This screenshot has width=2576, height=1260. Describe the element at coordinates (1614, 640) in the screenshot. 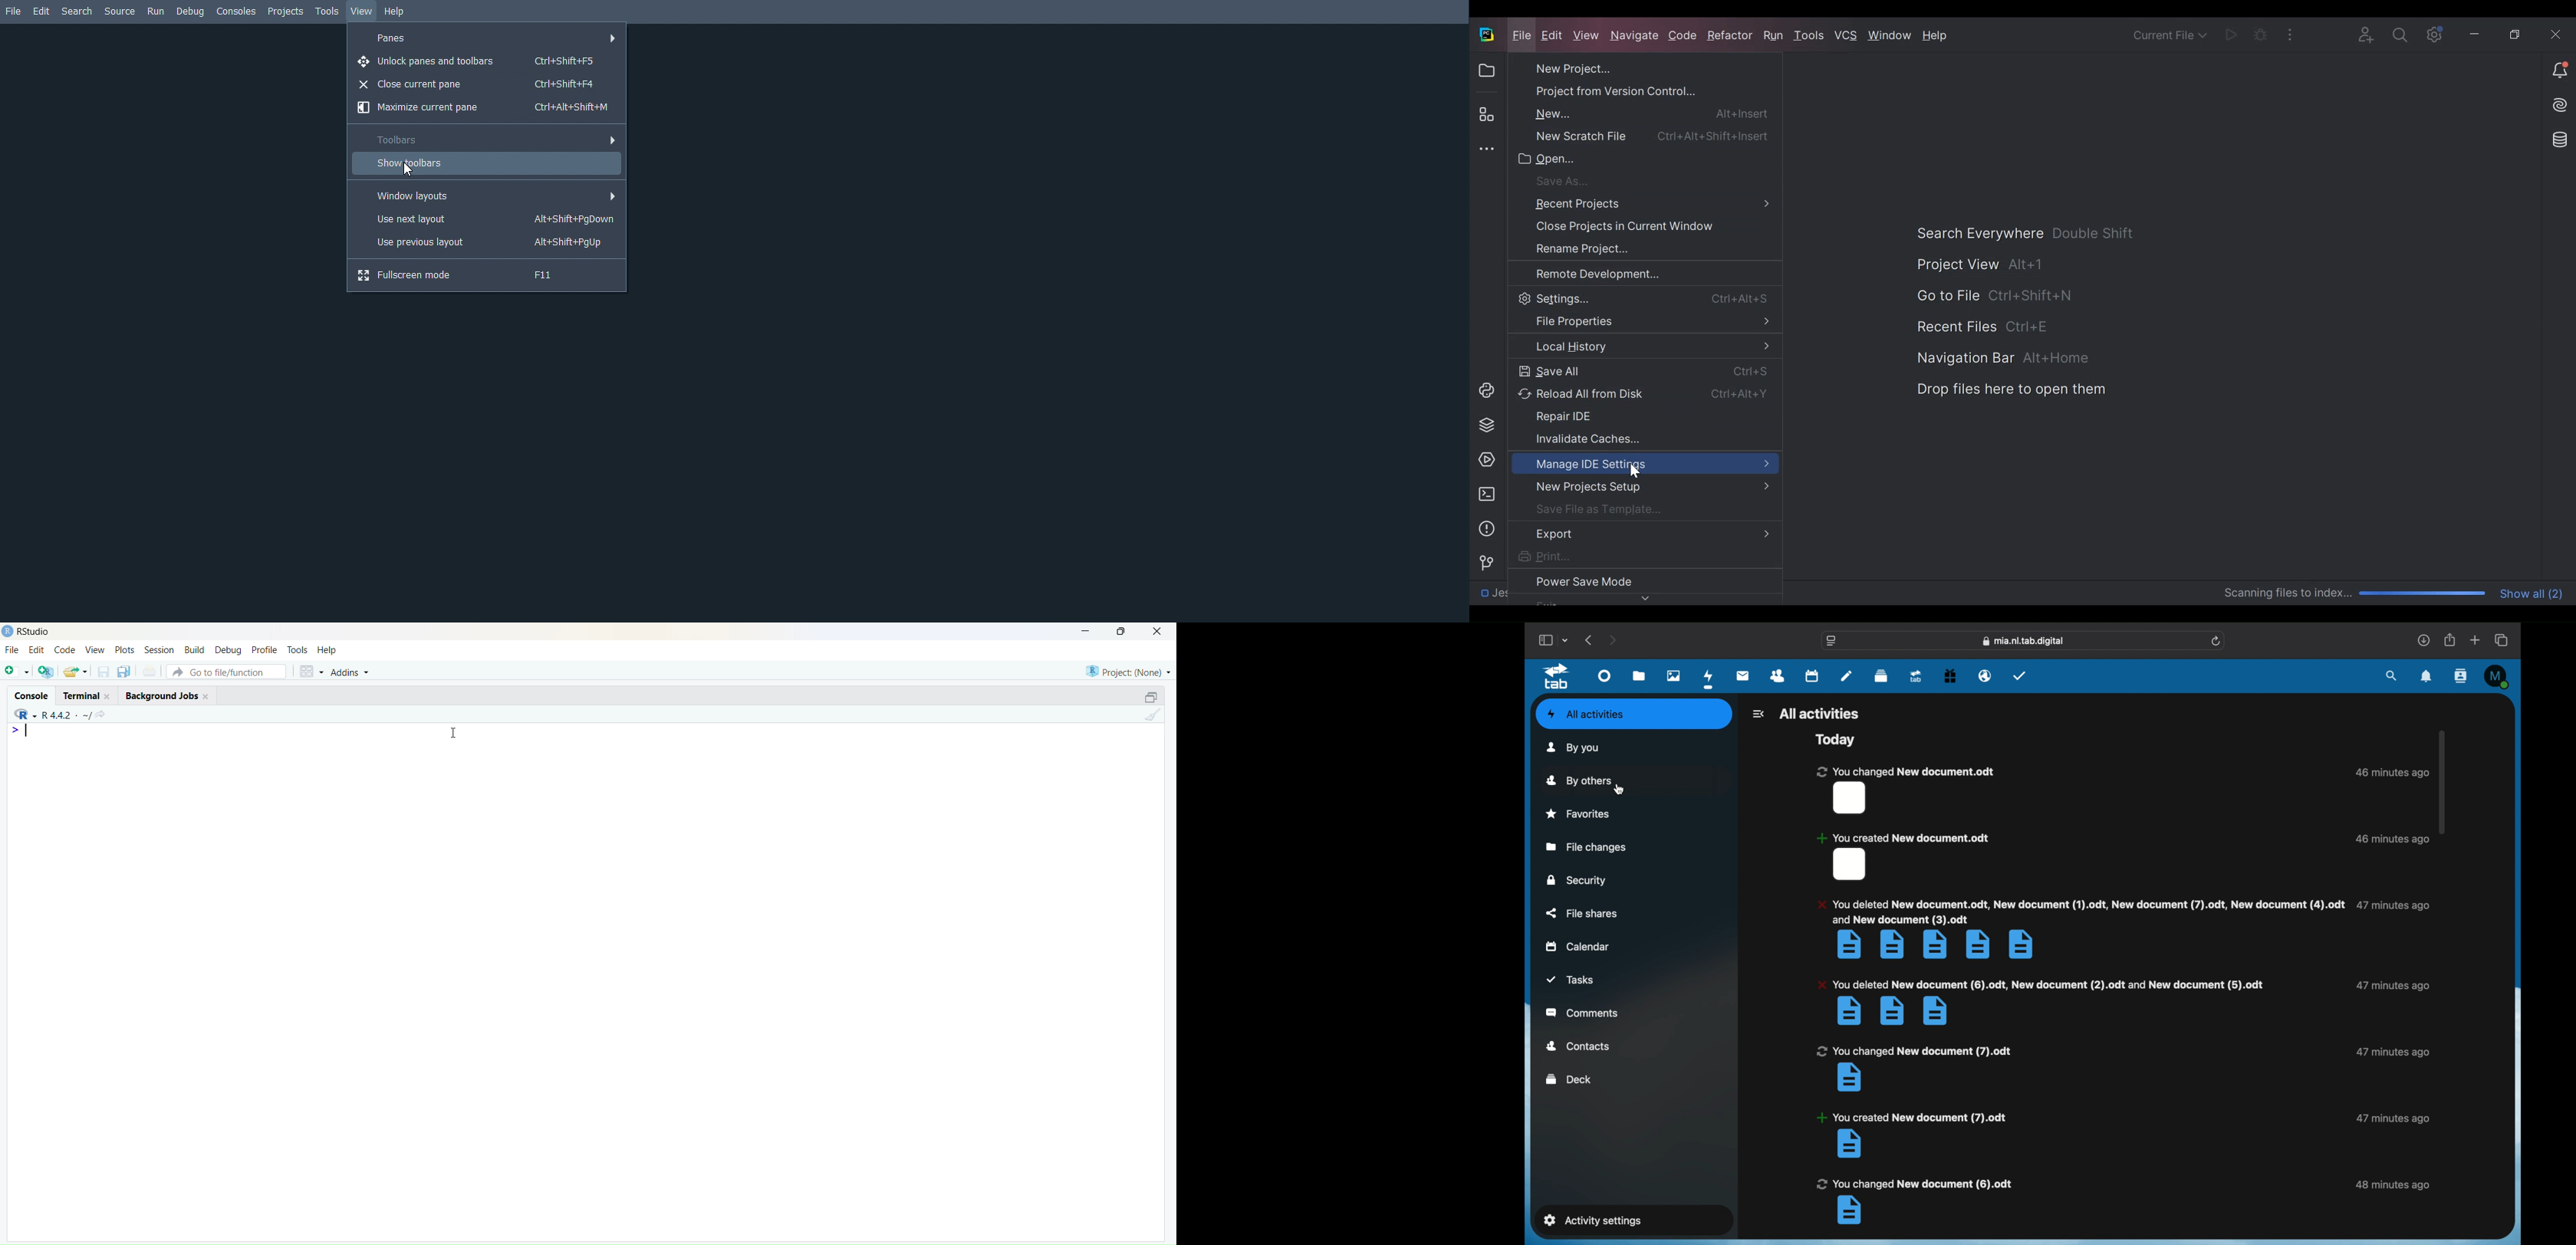

I see `next` at that location.